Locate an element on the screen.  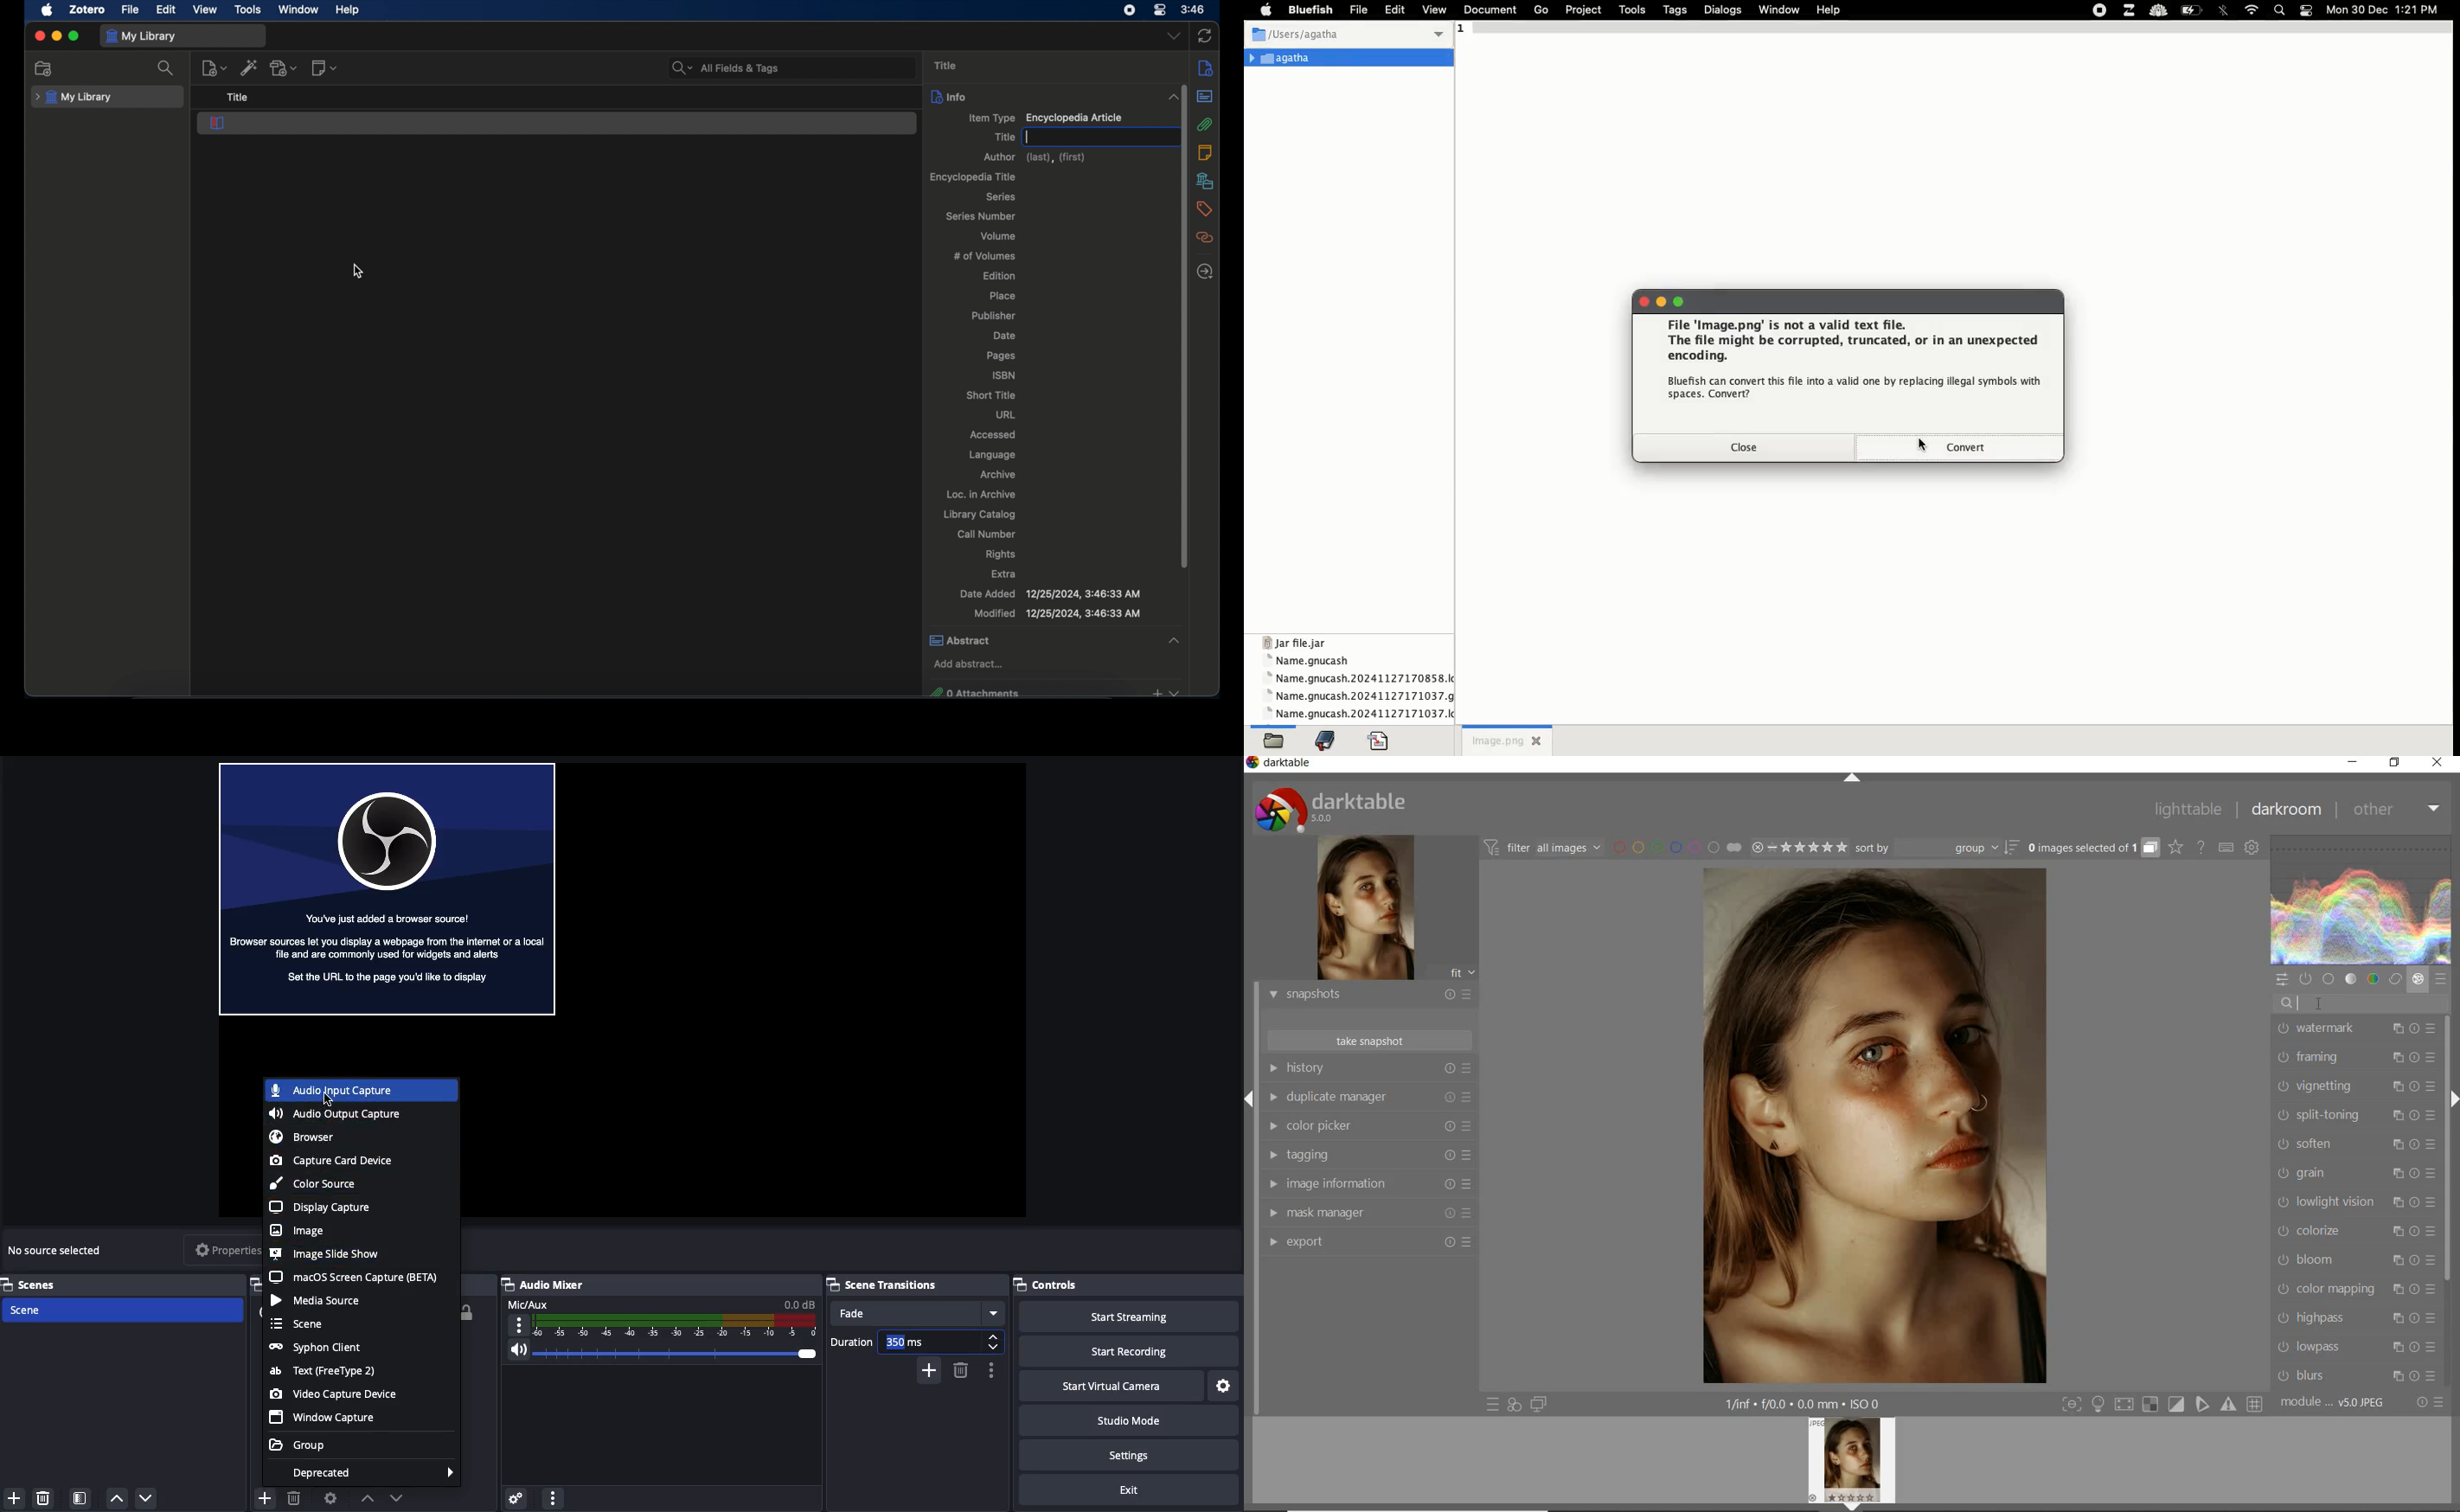
Screen is located at coordinates (389, 891).